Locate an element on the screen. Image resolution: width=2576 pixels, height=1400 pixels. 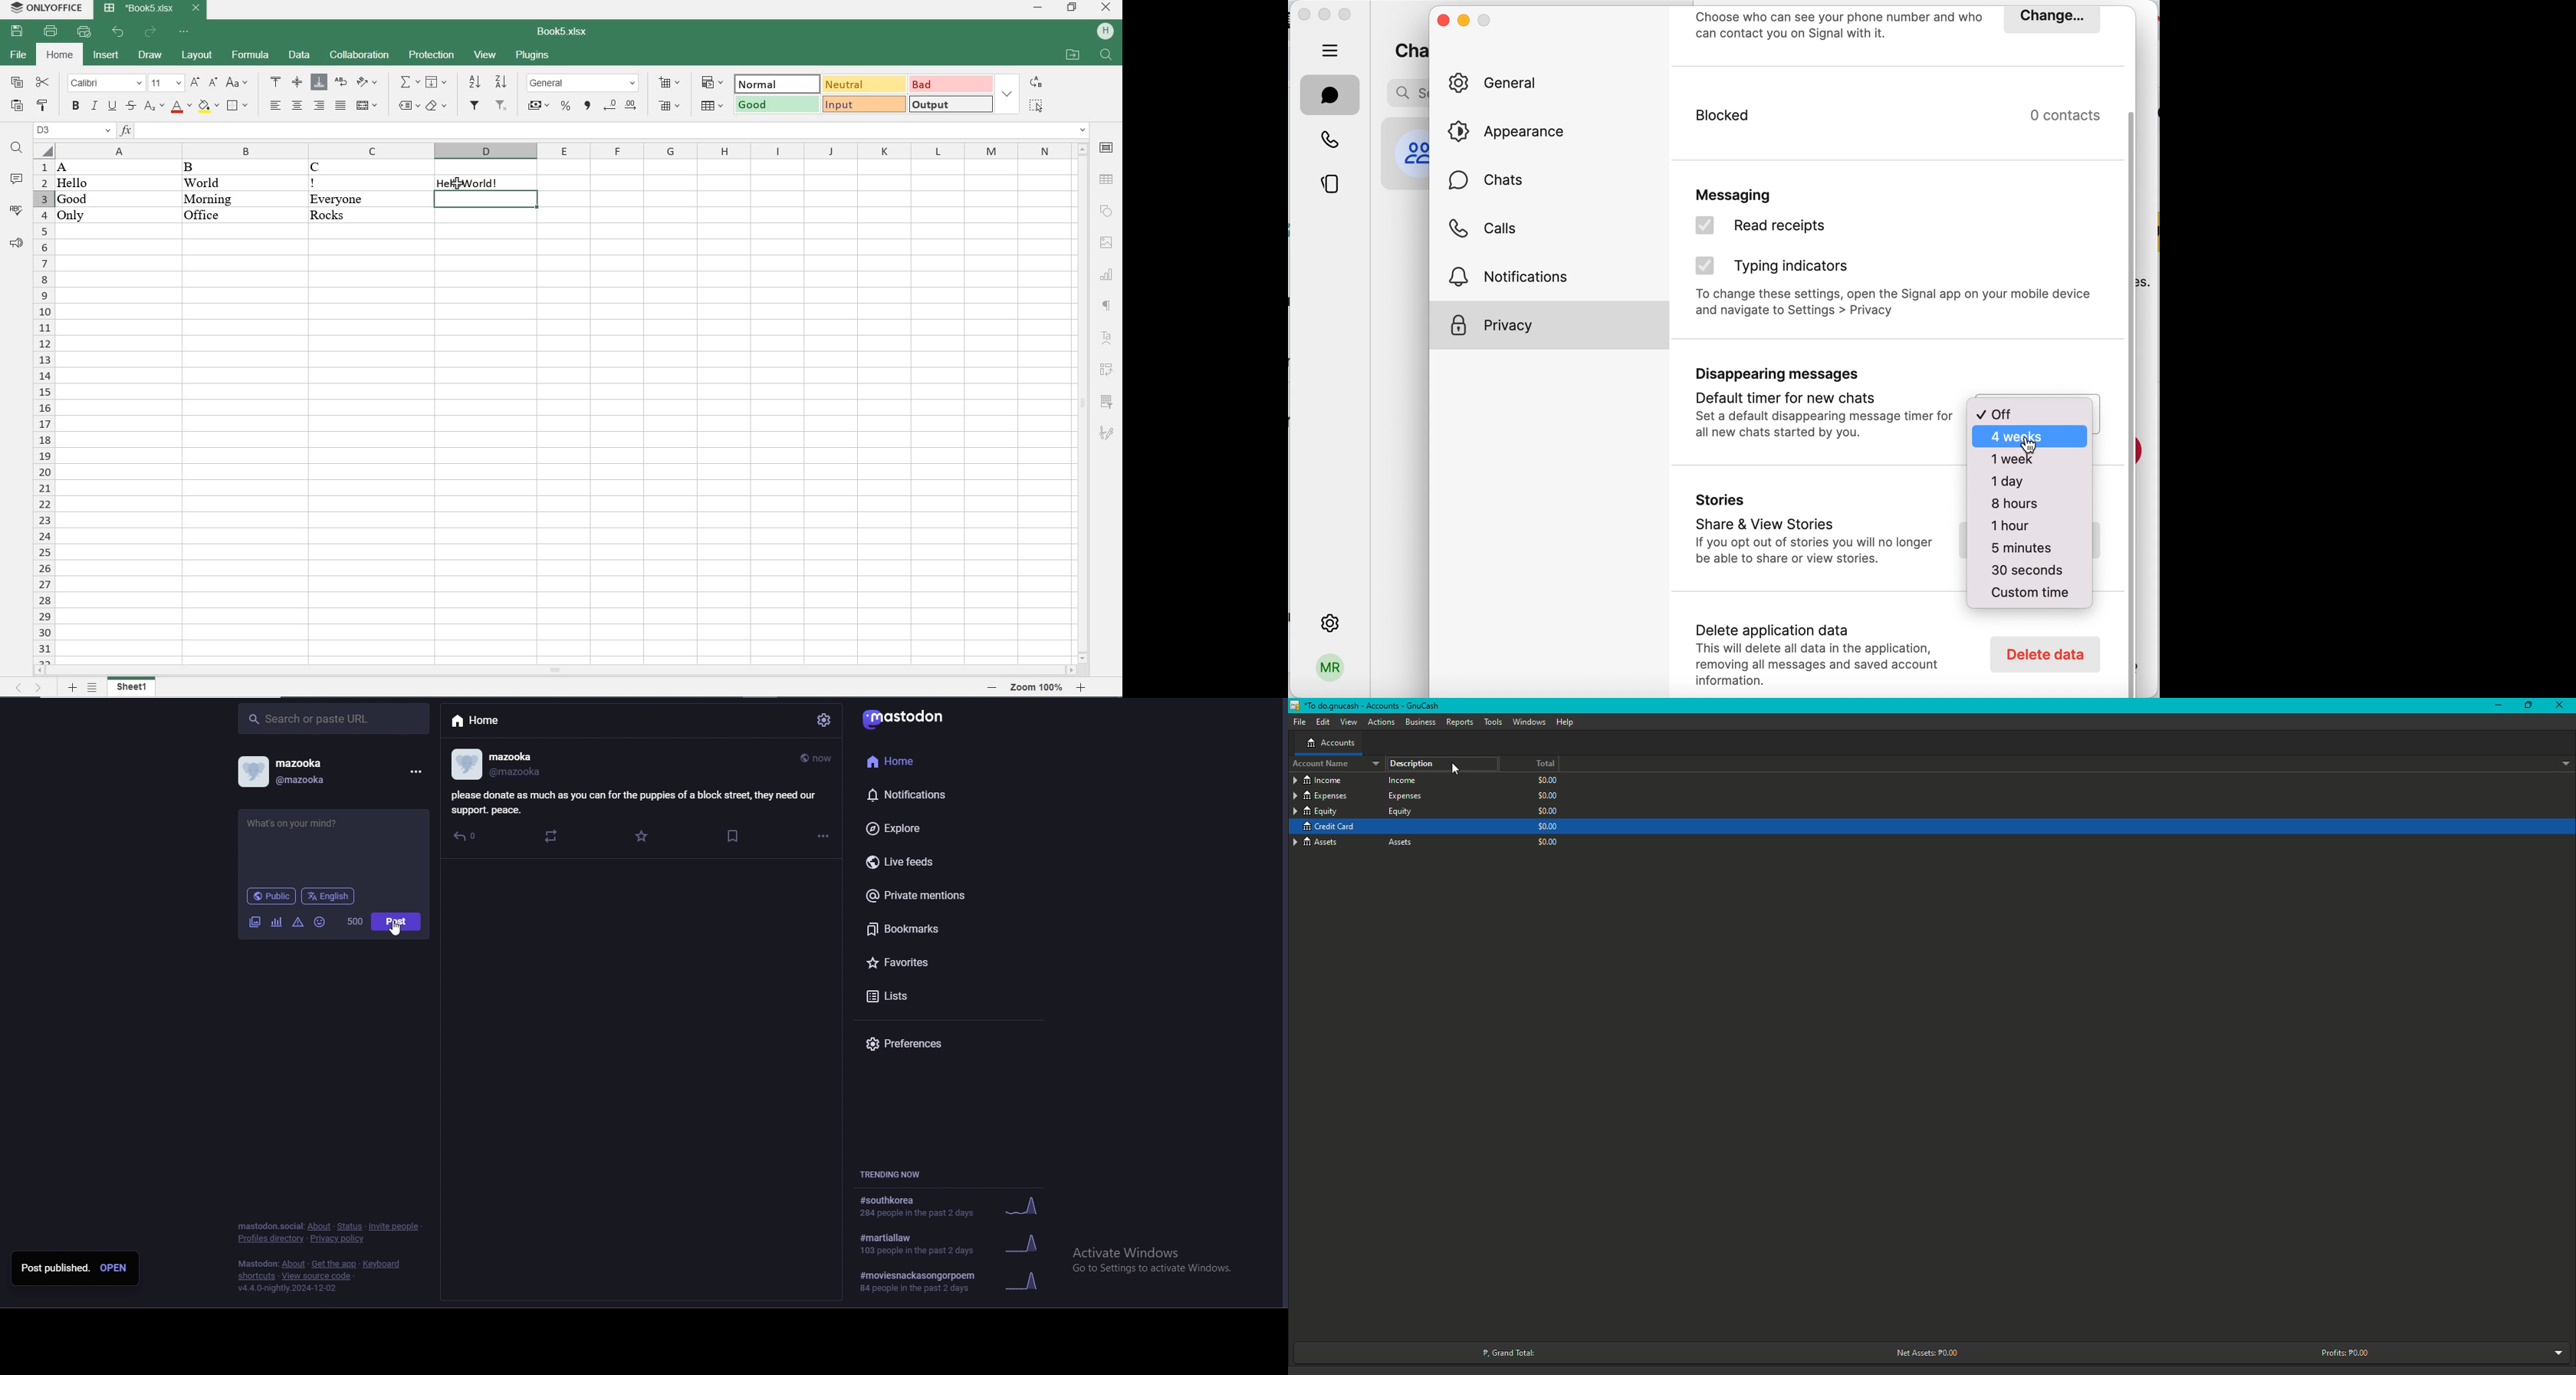
#moviesnackasongorpoem is located at coordinates (952, 1280).